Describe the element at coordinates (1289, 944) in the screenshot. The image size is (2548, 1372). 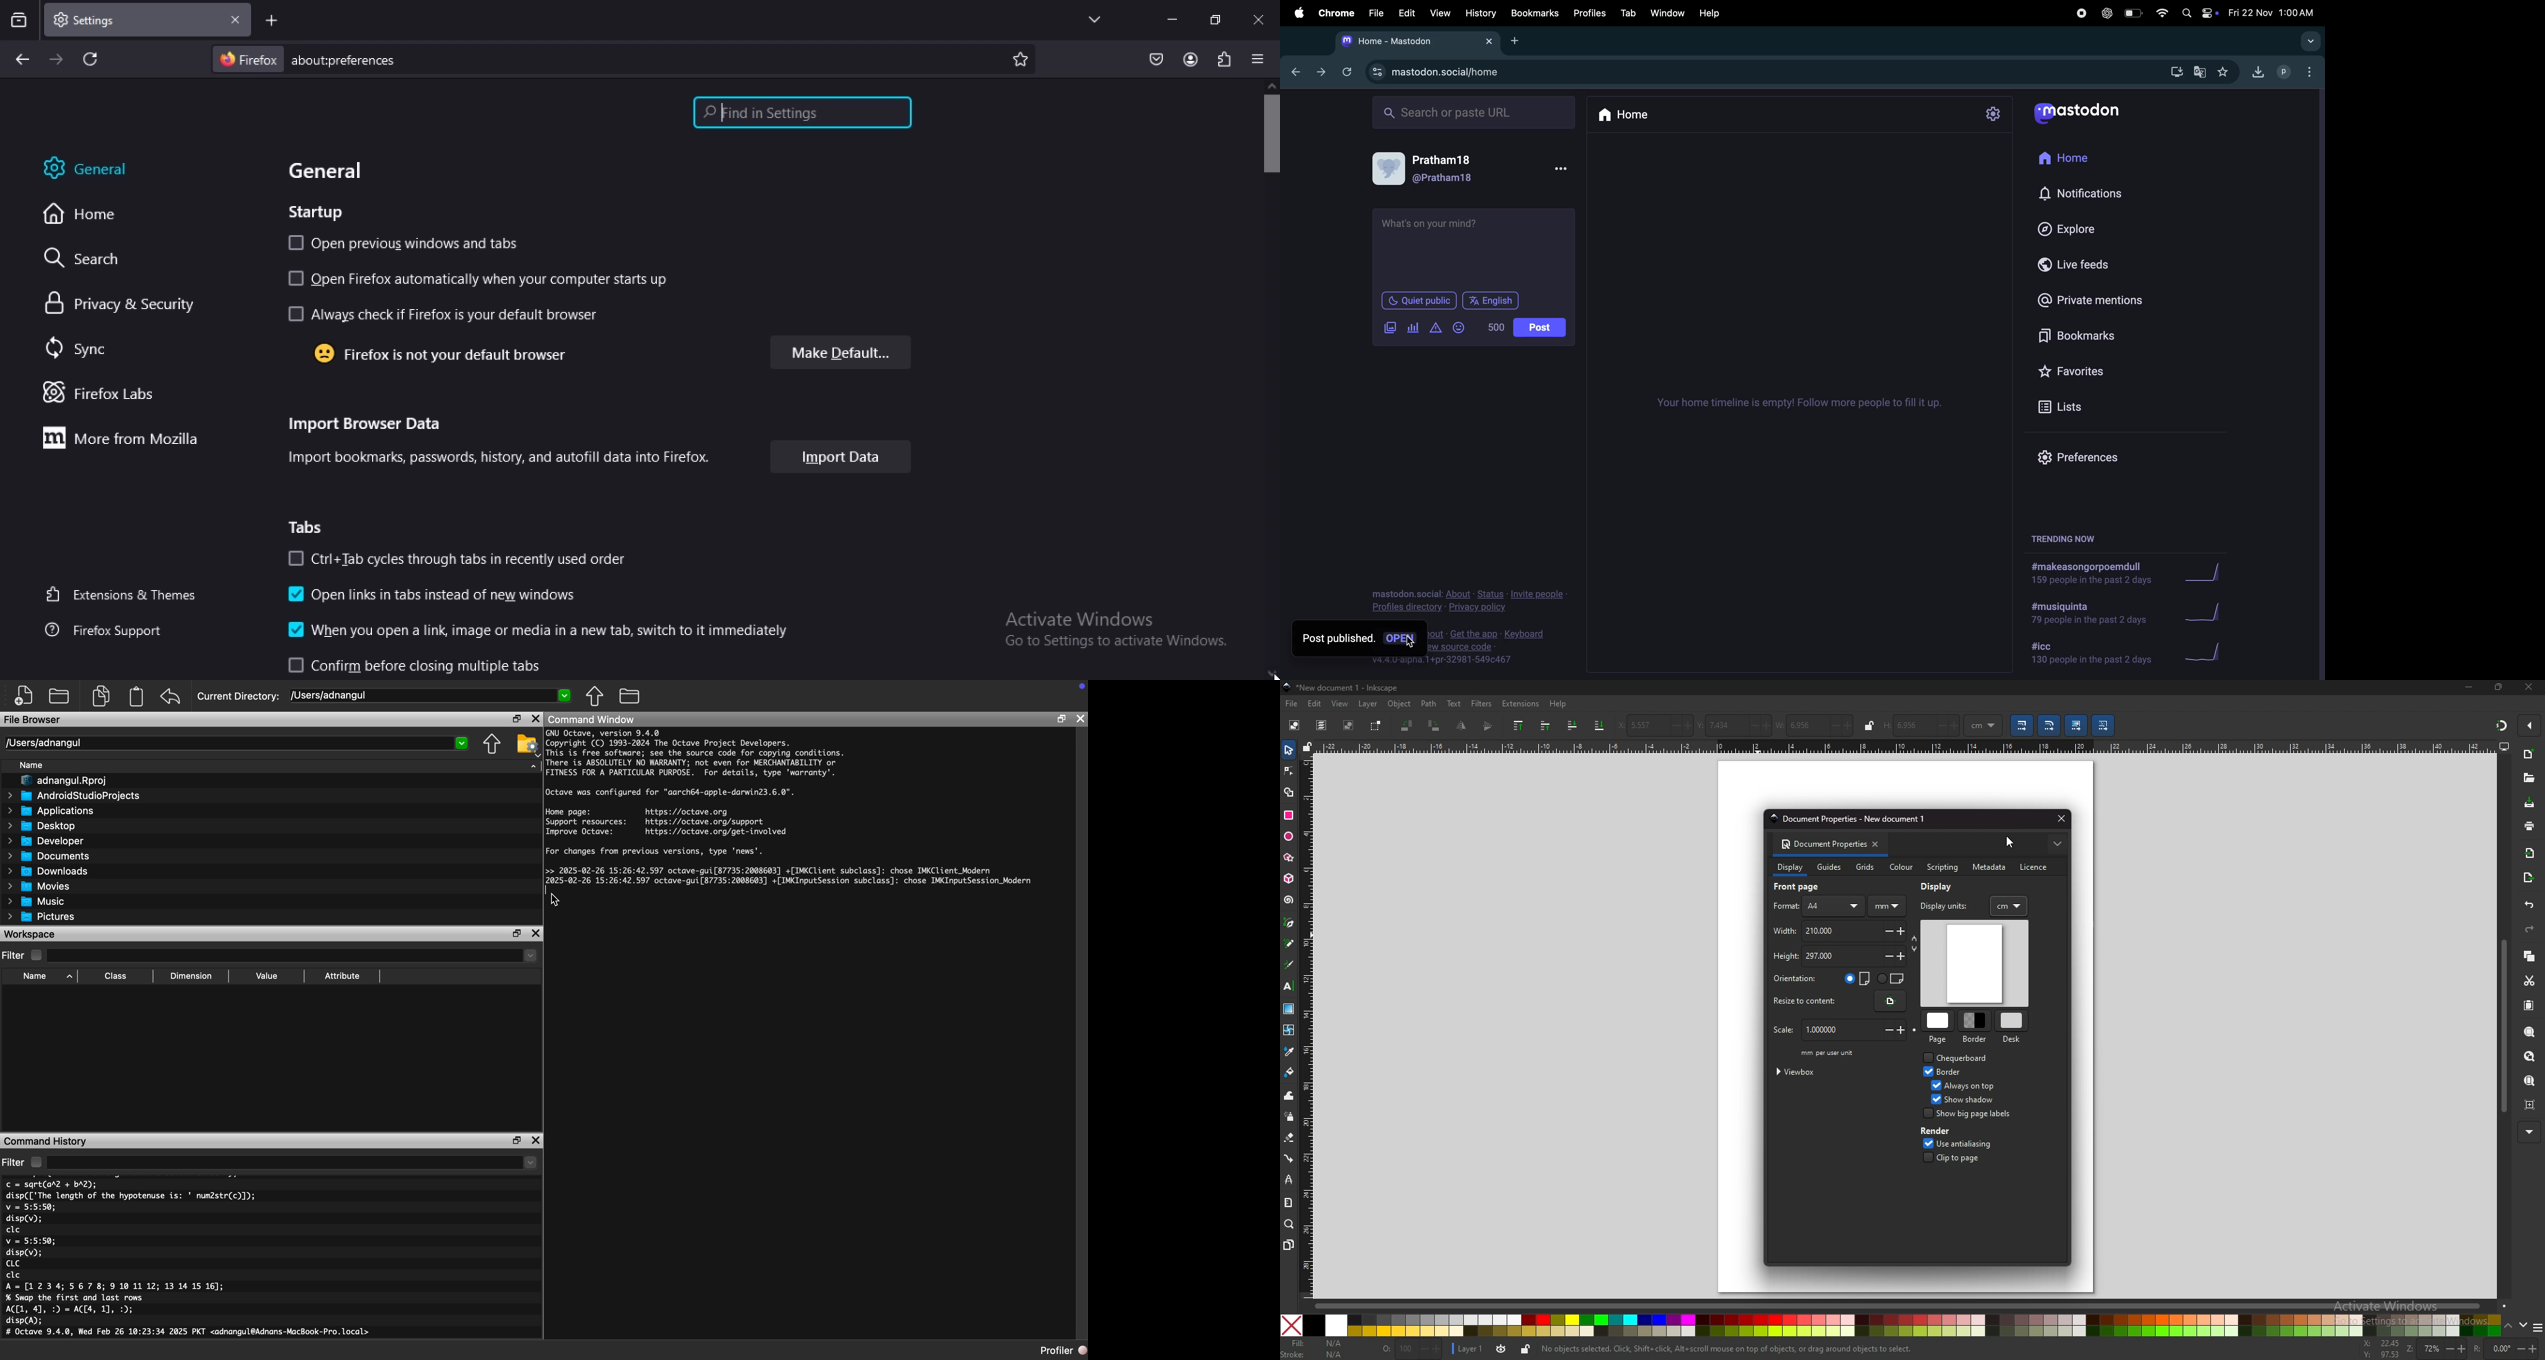
I see `pencil` at that location.